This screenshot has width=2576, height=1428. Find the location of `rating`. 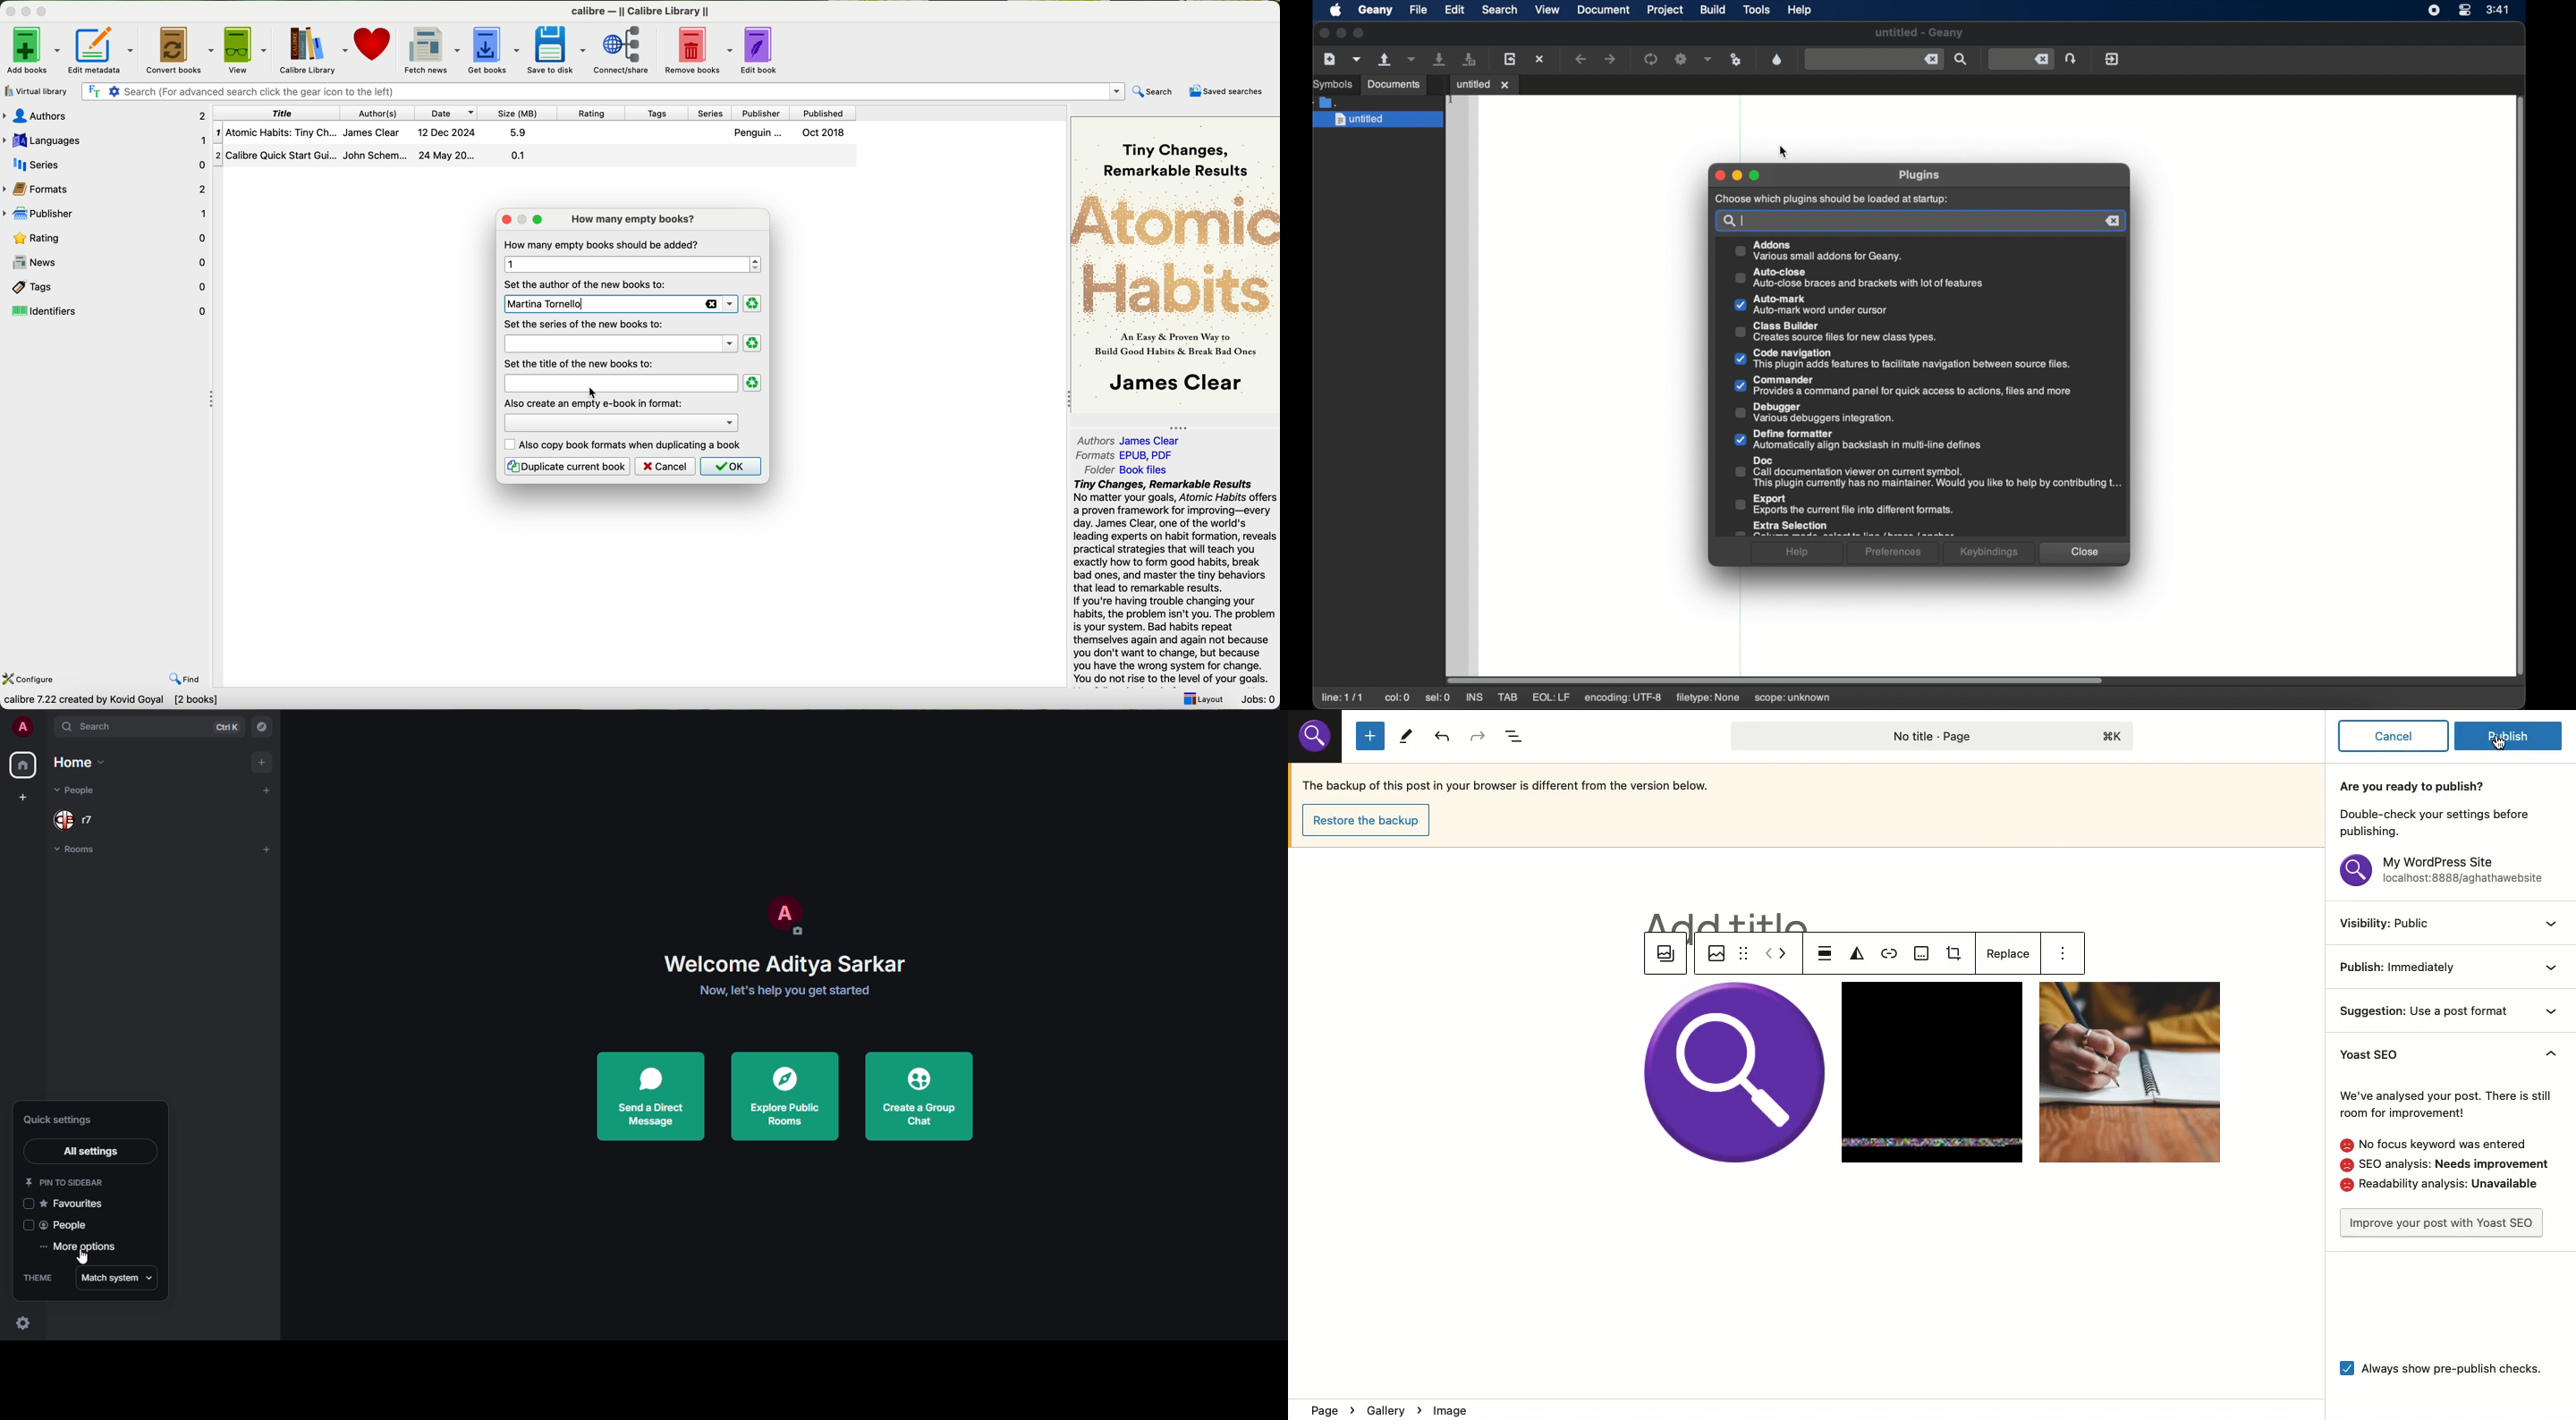

rating is located at coordinates (596, 112).